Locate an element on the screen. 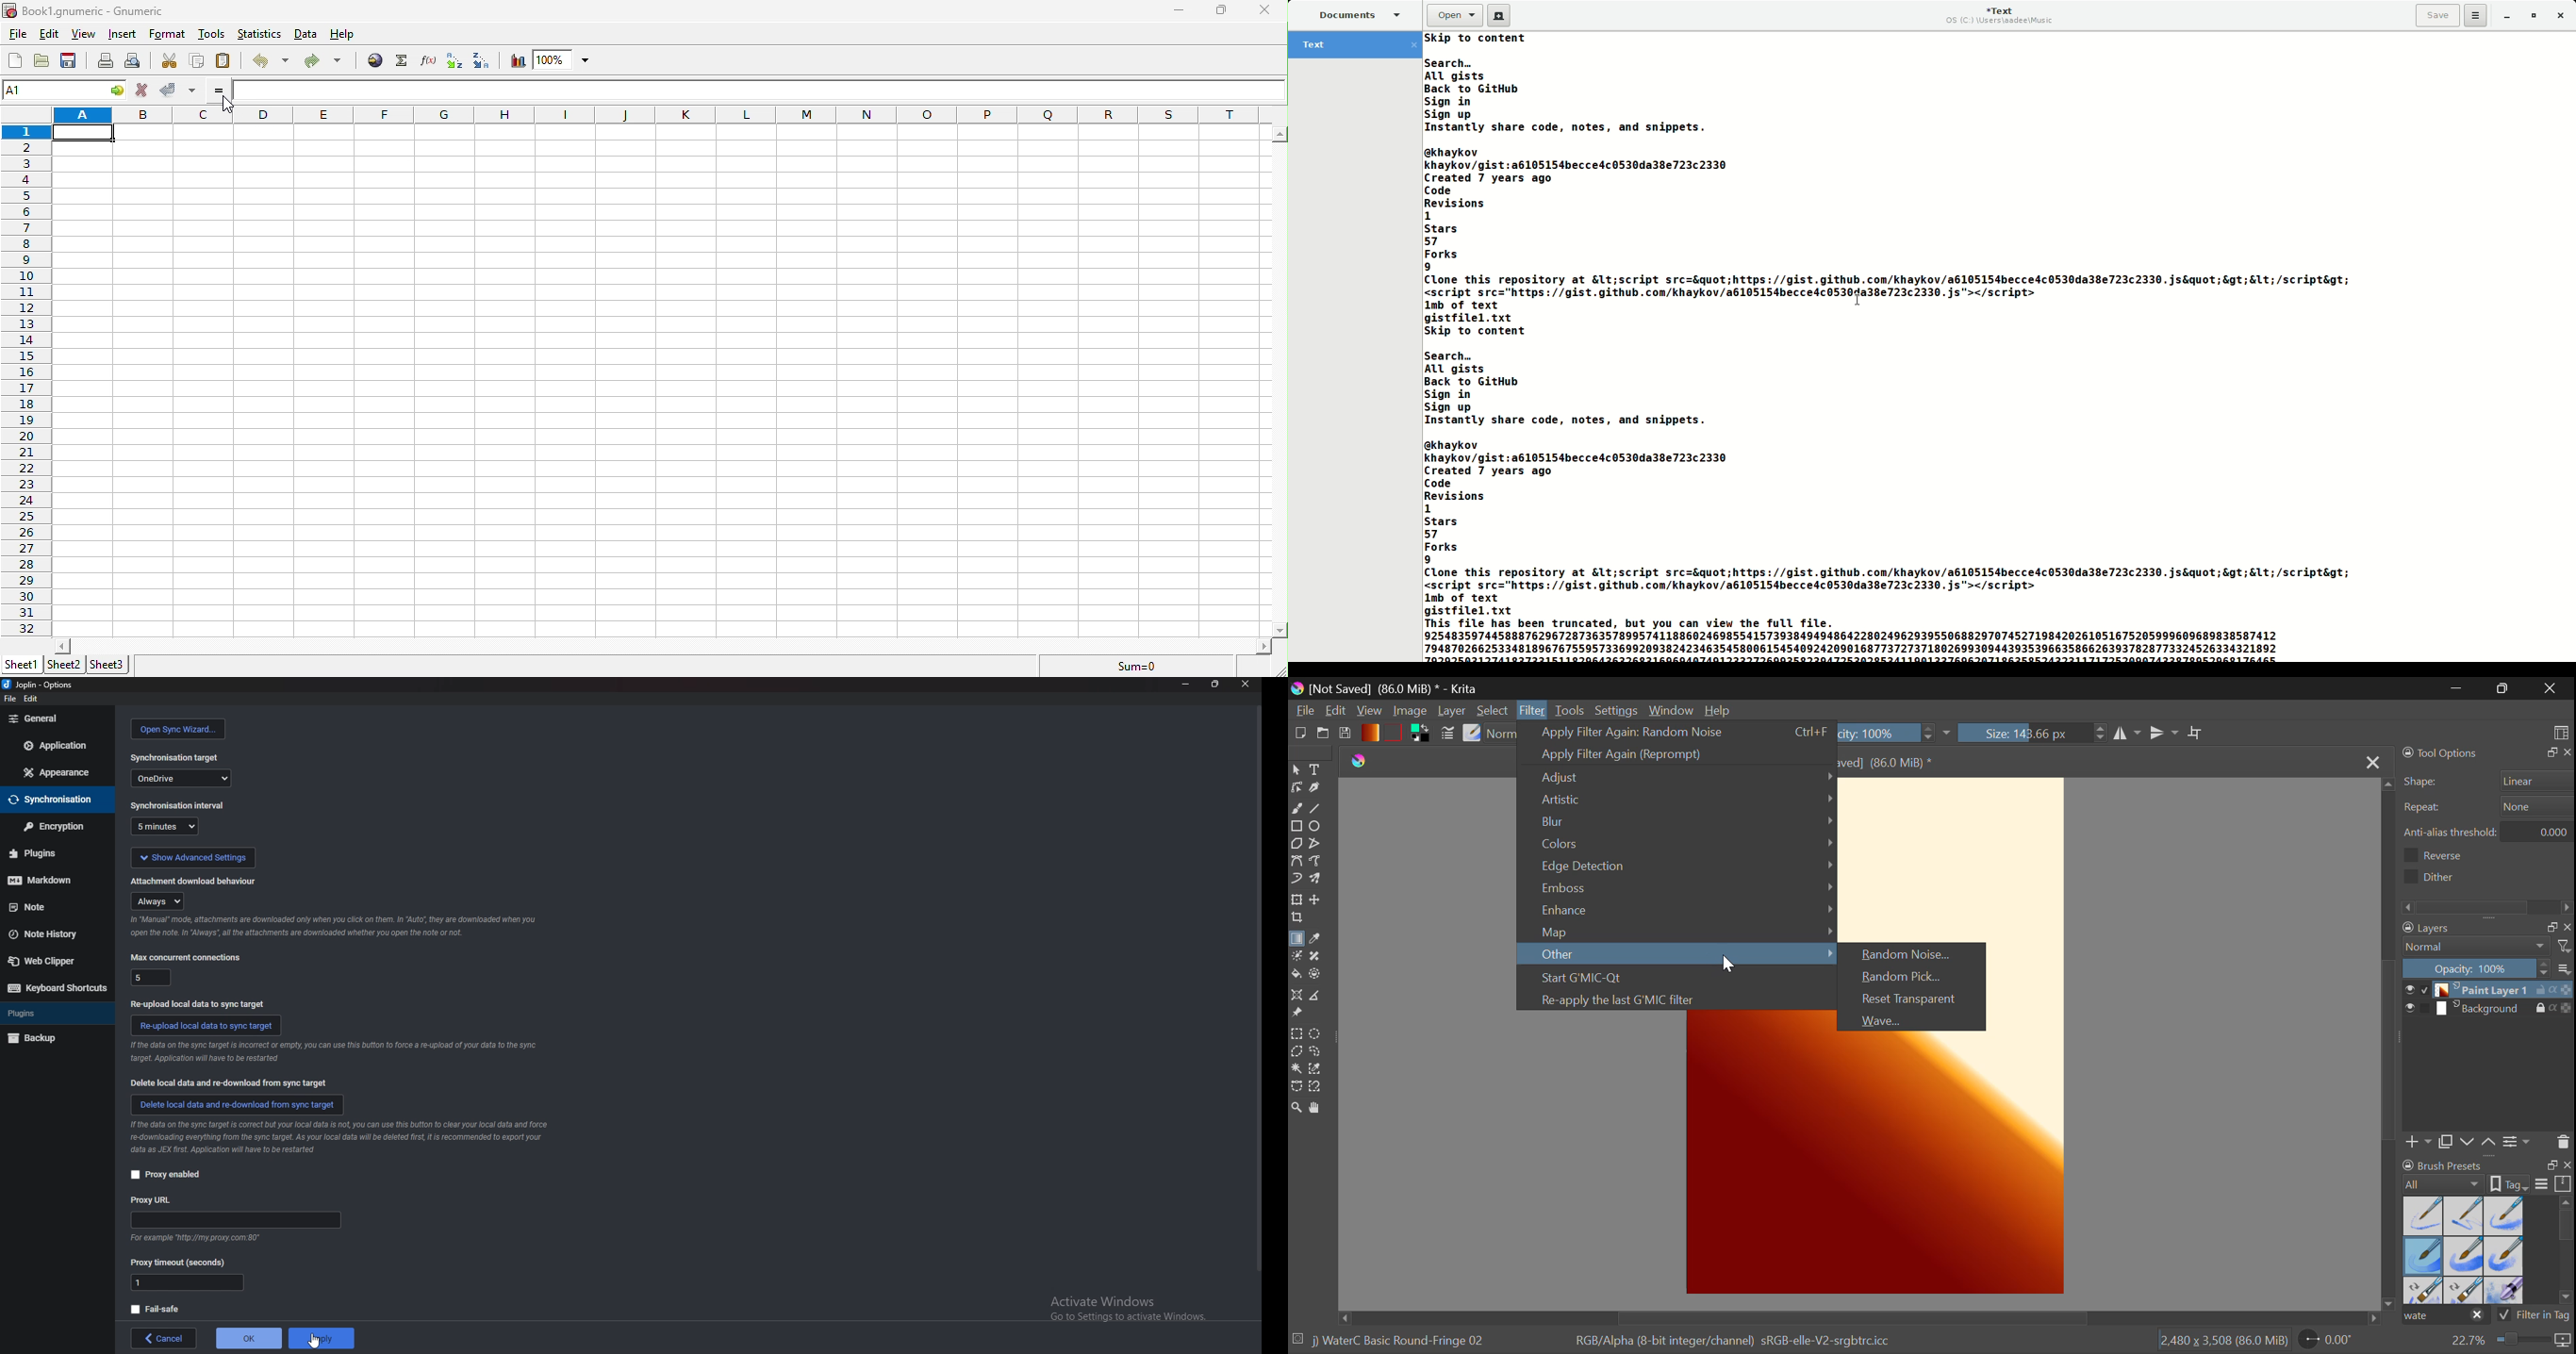 The width and height of the screenshot is (2576, 1372). ok is located at coordinates (249, 1336).